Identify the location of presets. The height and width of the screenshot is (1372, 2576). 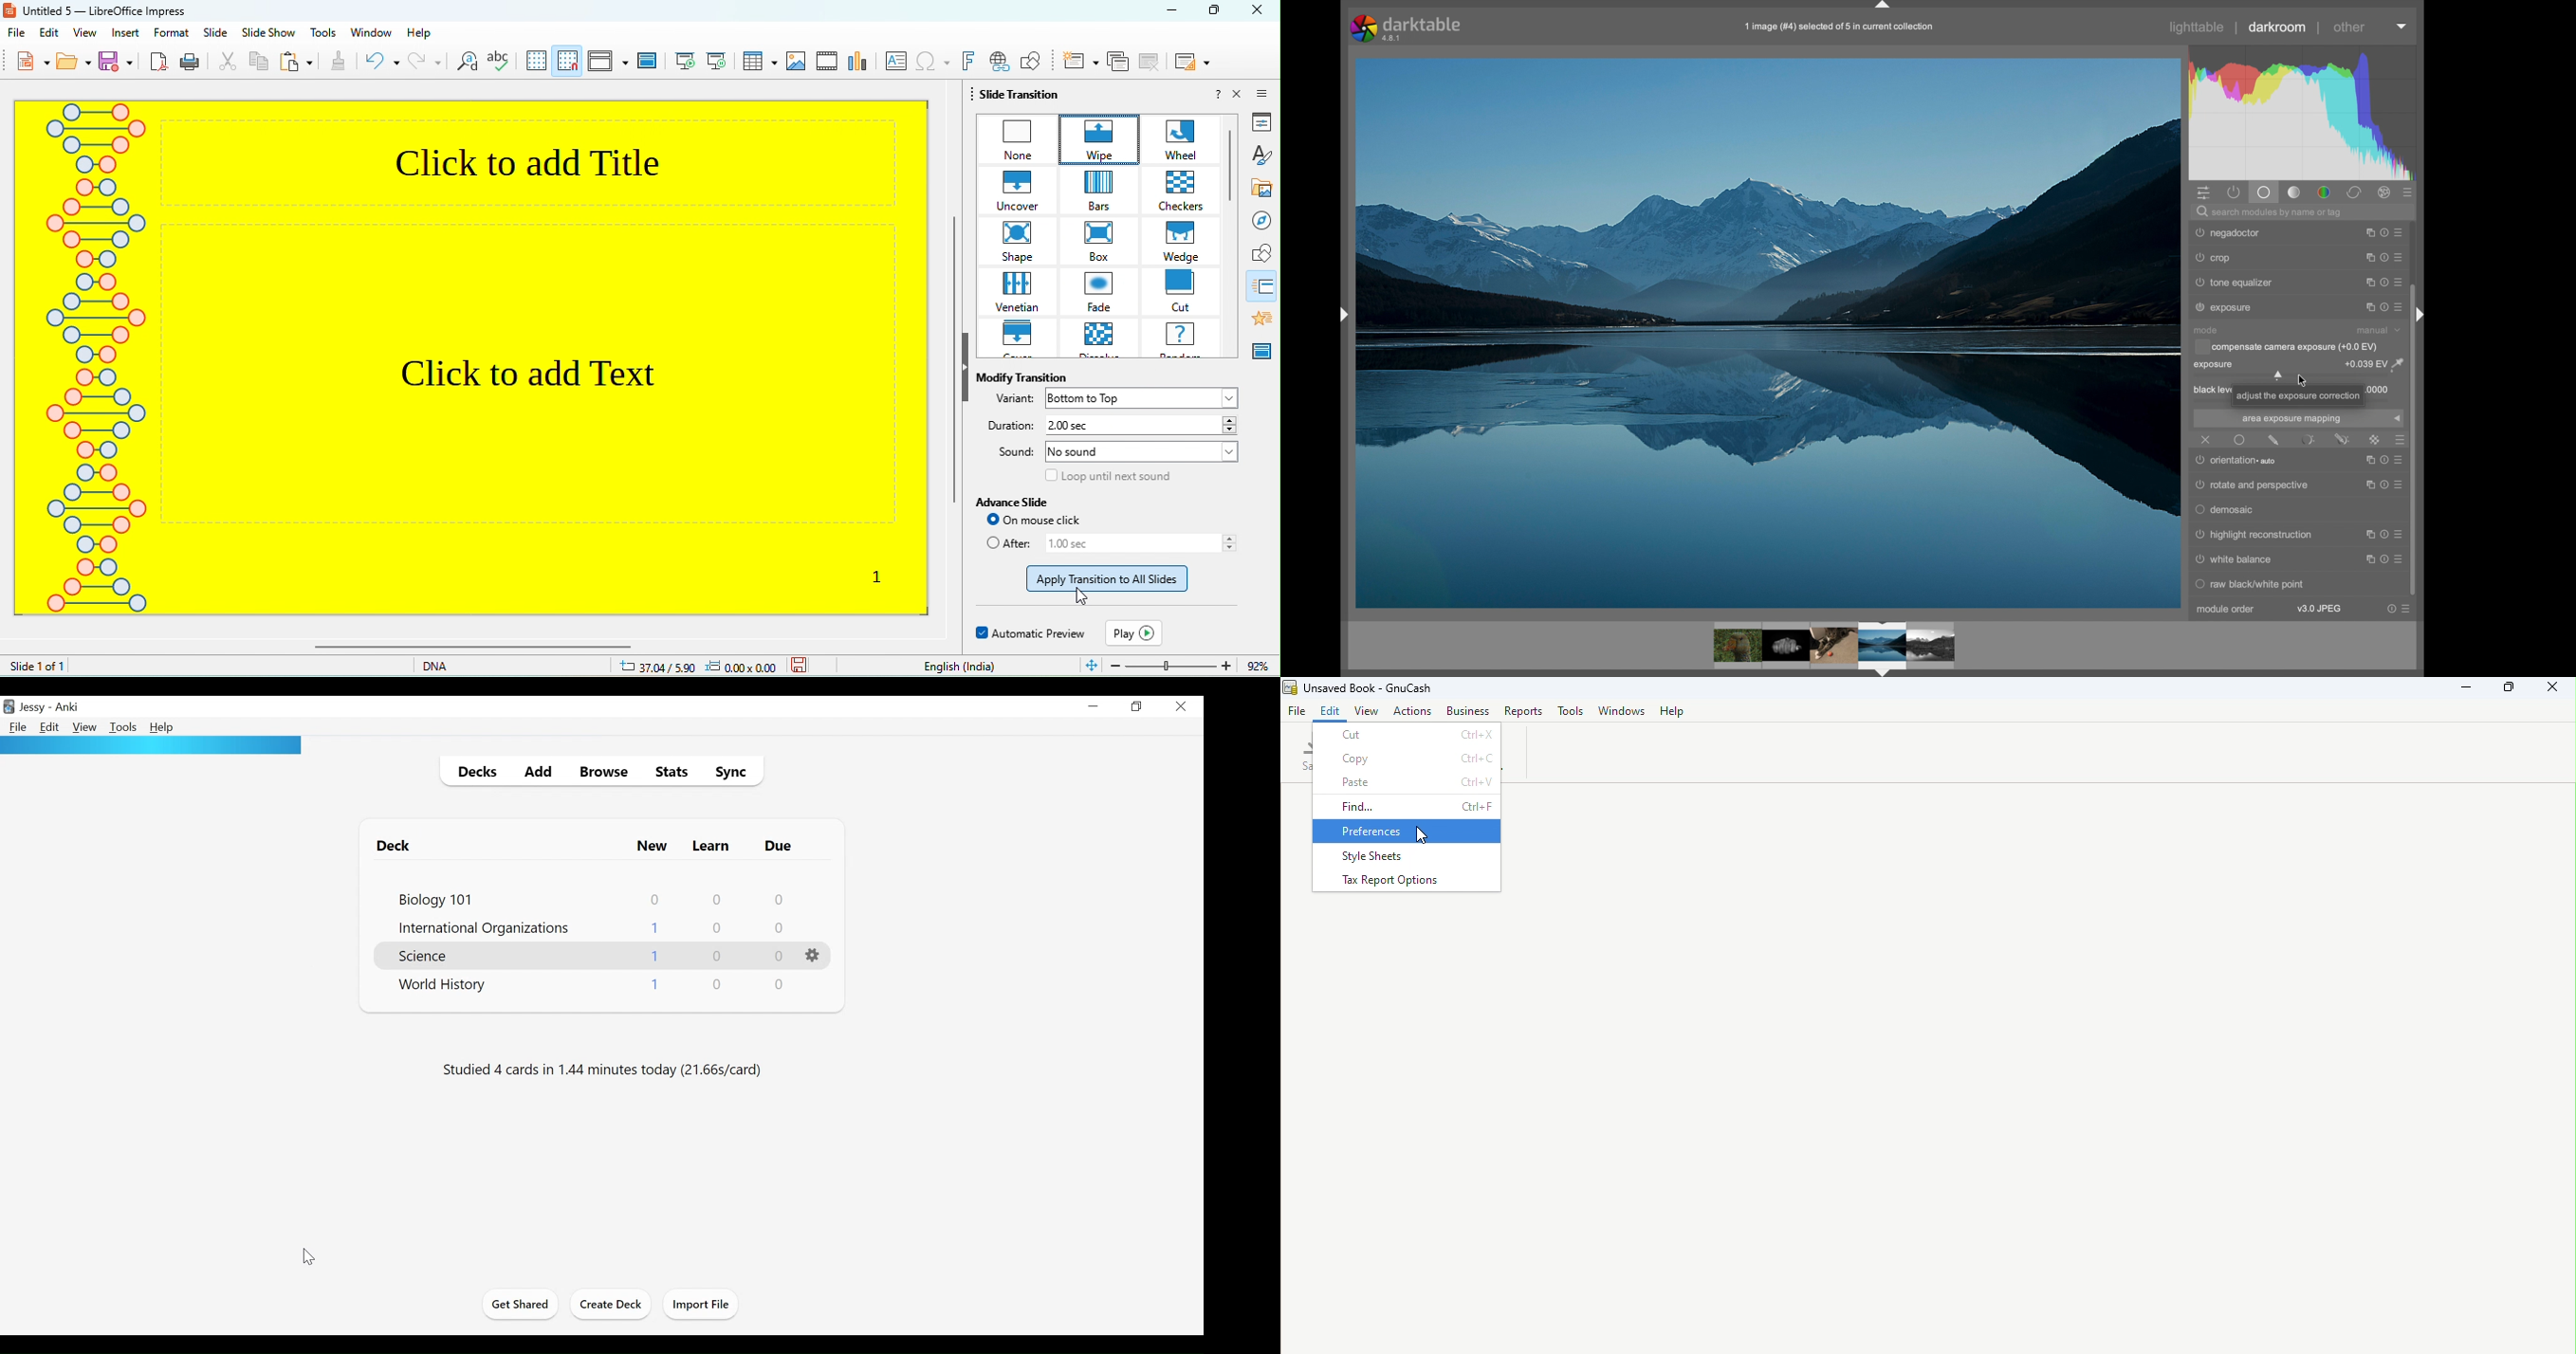
(2399, 440).